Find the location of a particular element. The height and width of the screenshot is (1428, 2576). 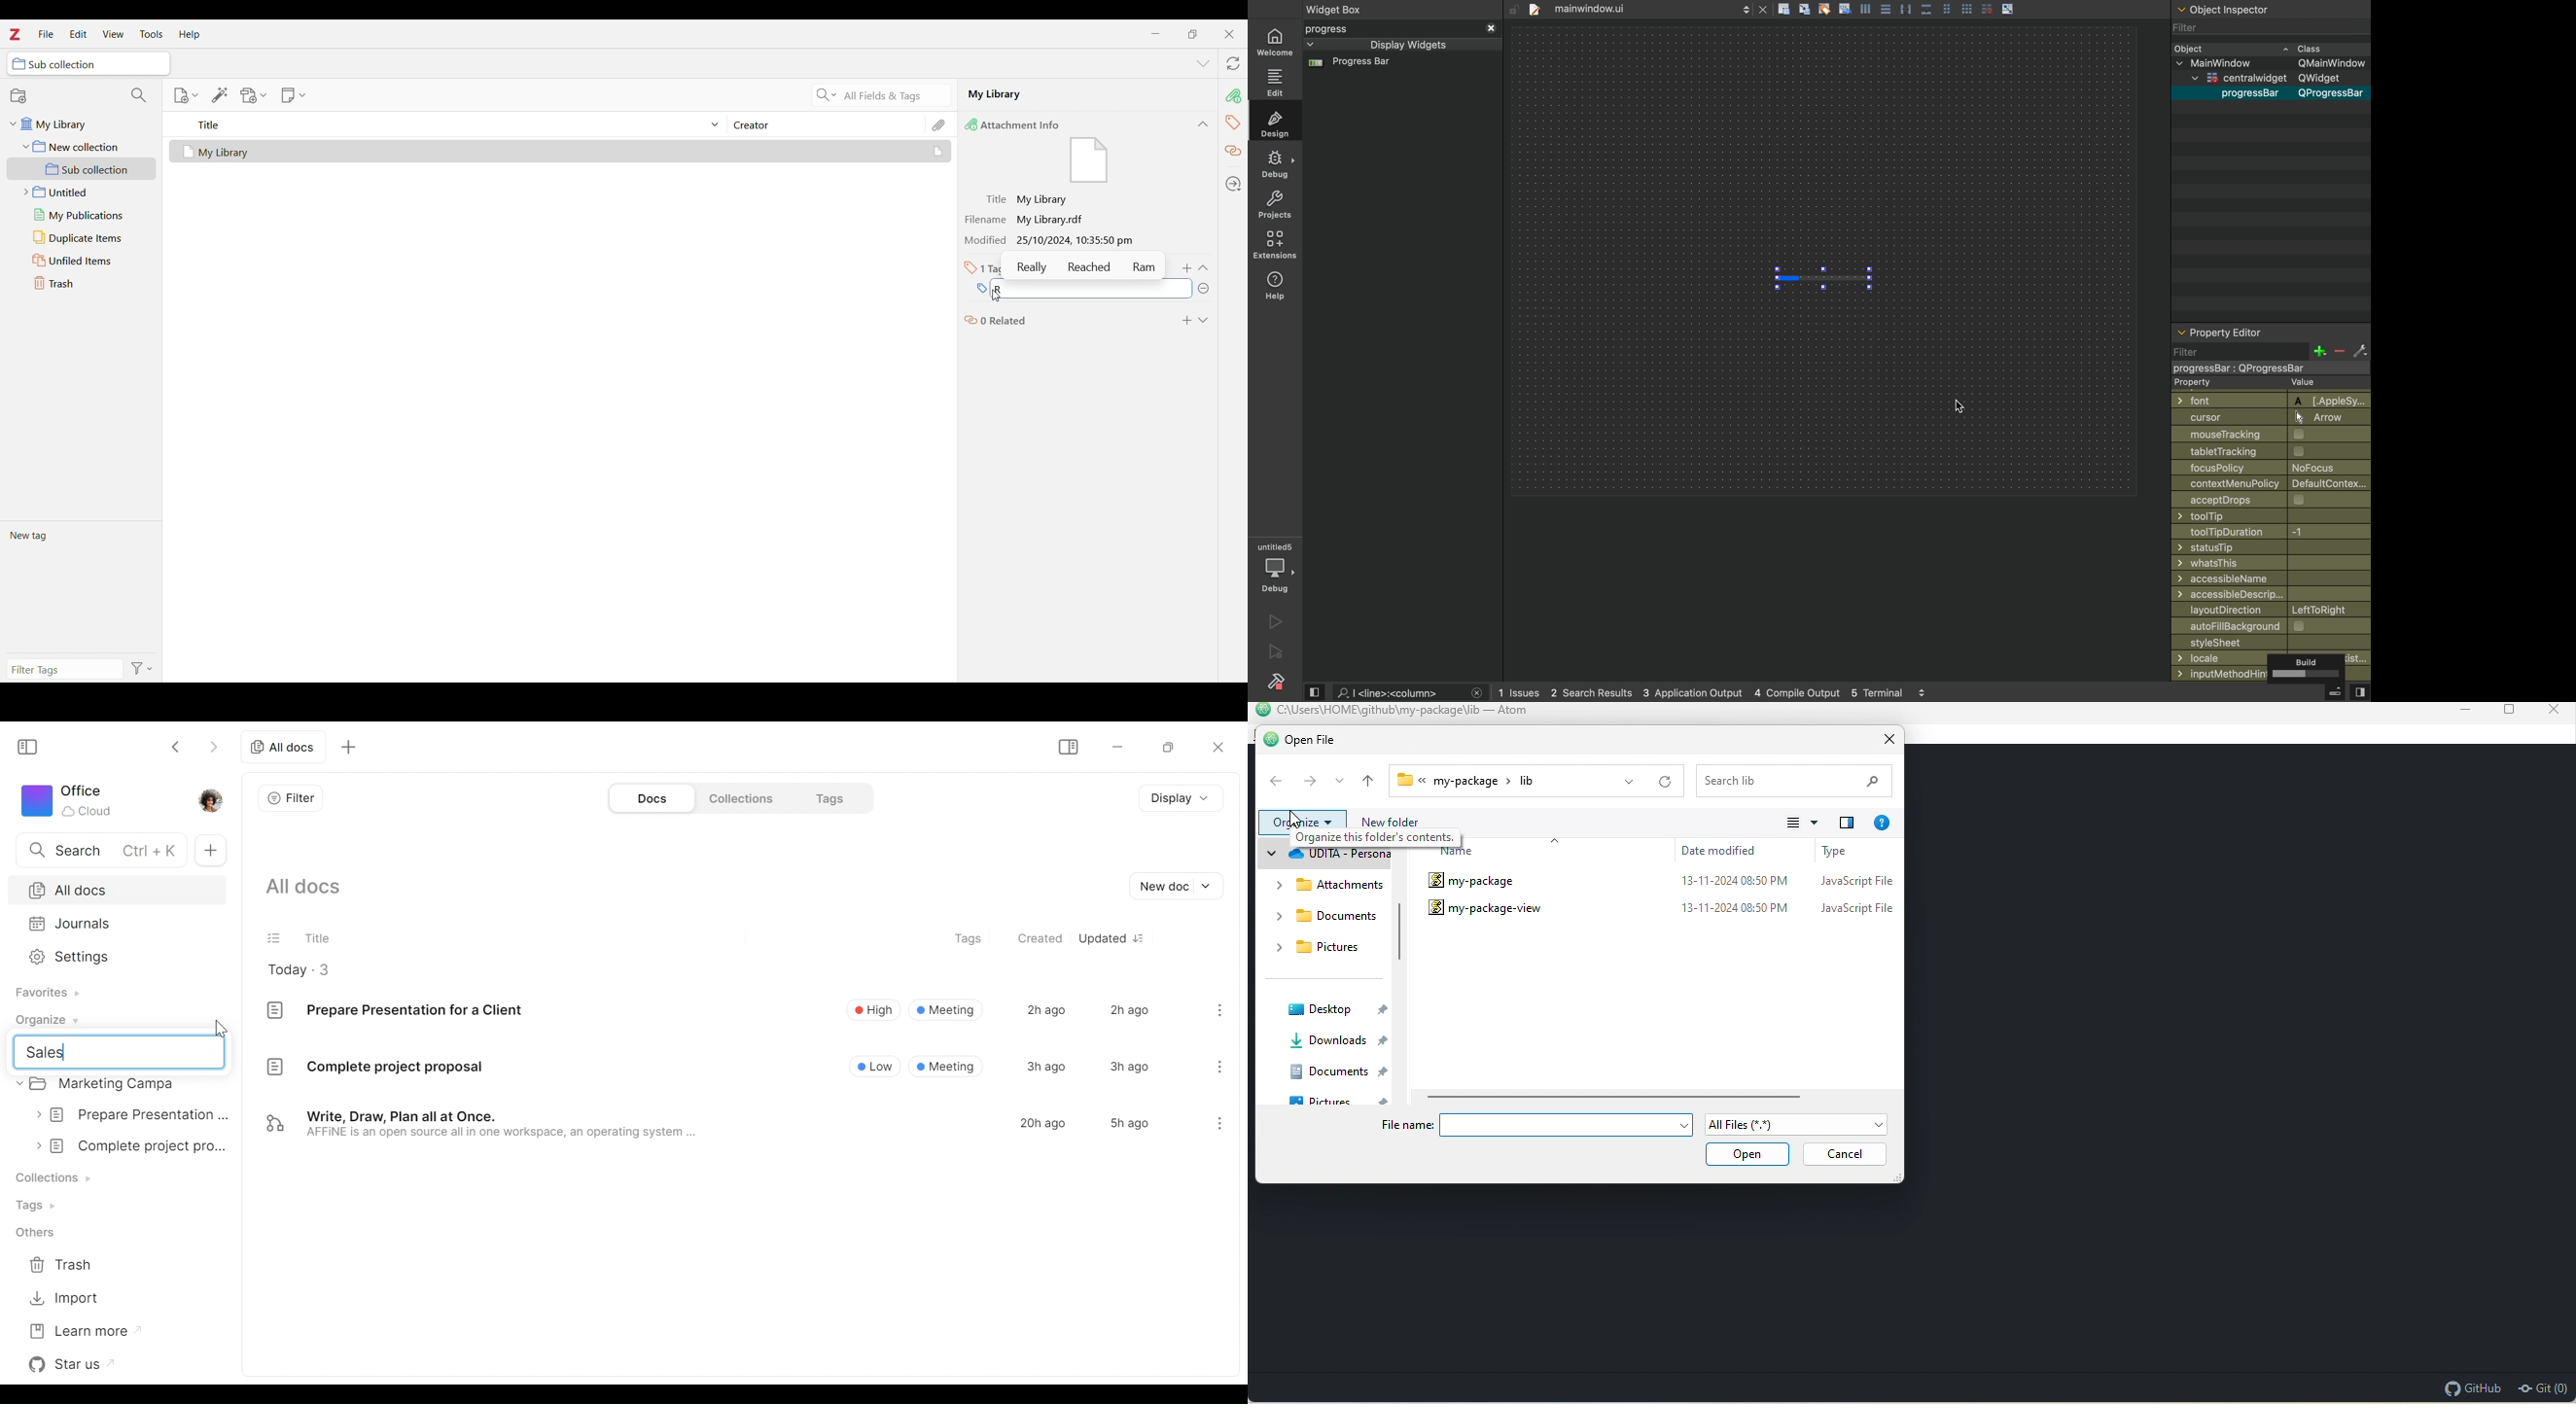

All fields and tags search criteria selected is located at coordinates (894, 96).